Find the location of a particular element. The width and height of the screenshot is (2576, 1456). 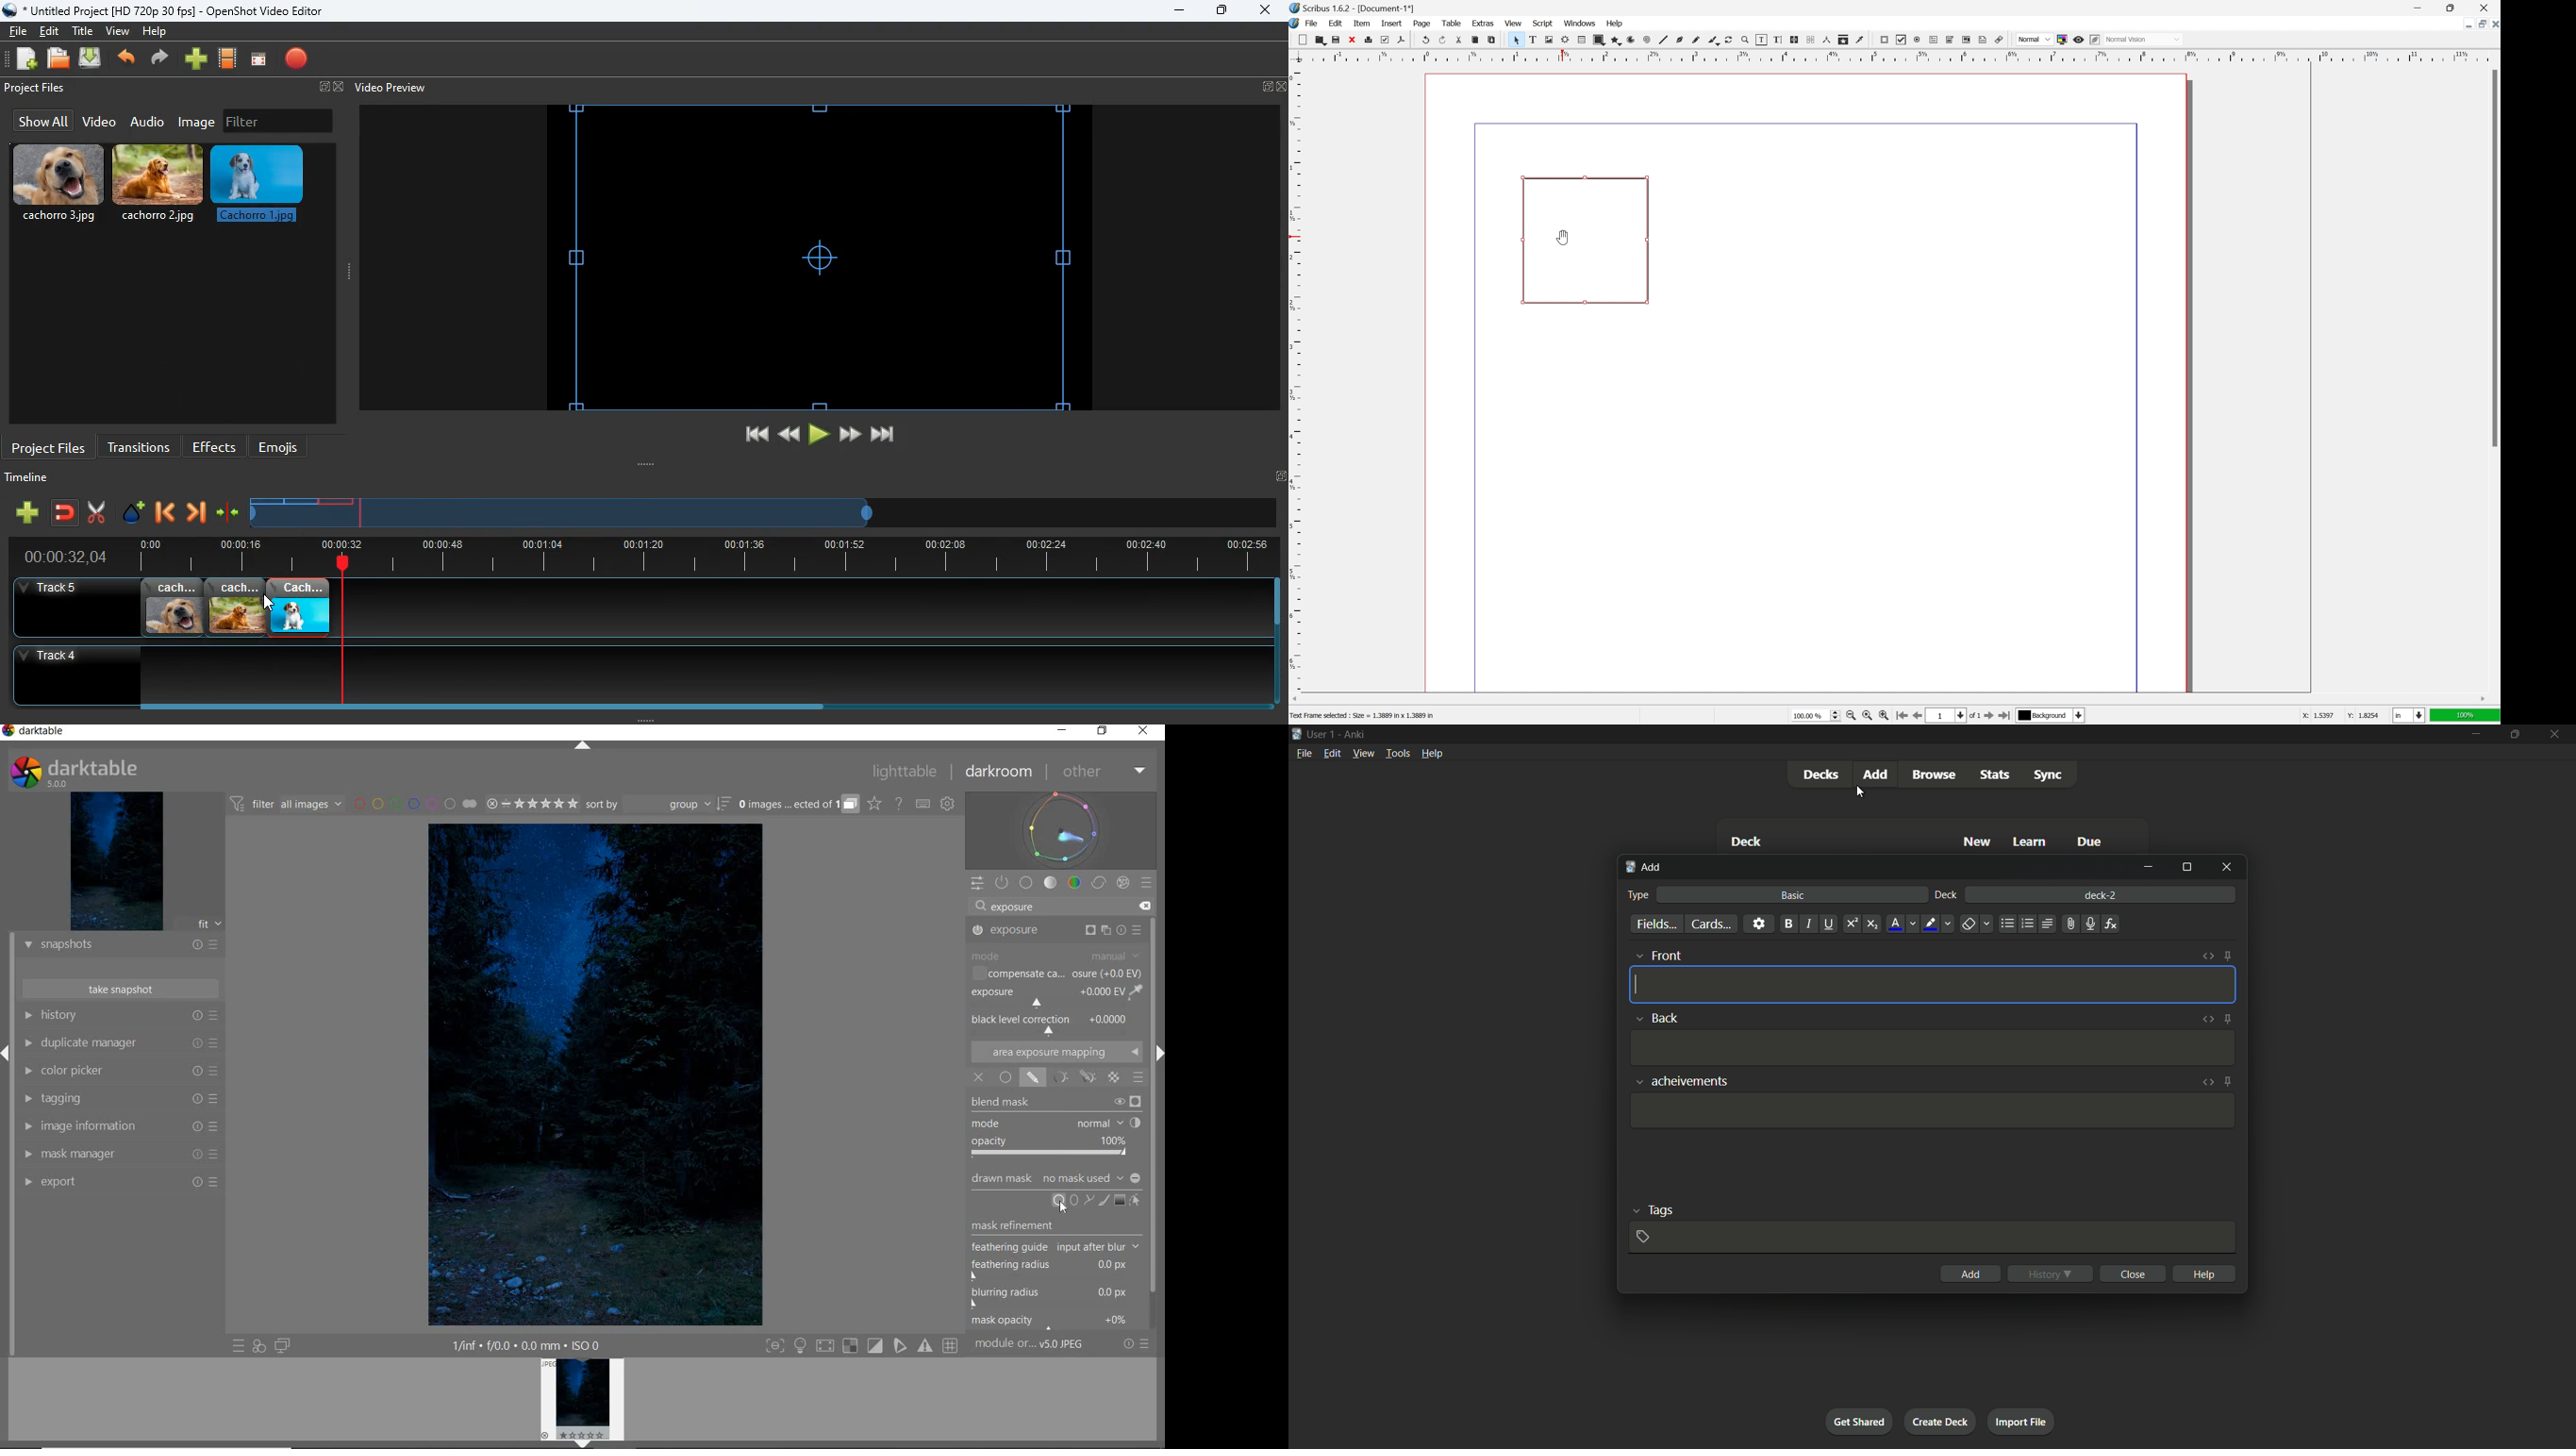

select current page is located at coordinates (1956, 716).